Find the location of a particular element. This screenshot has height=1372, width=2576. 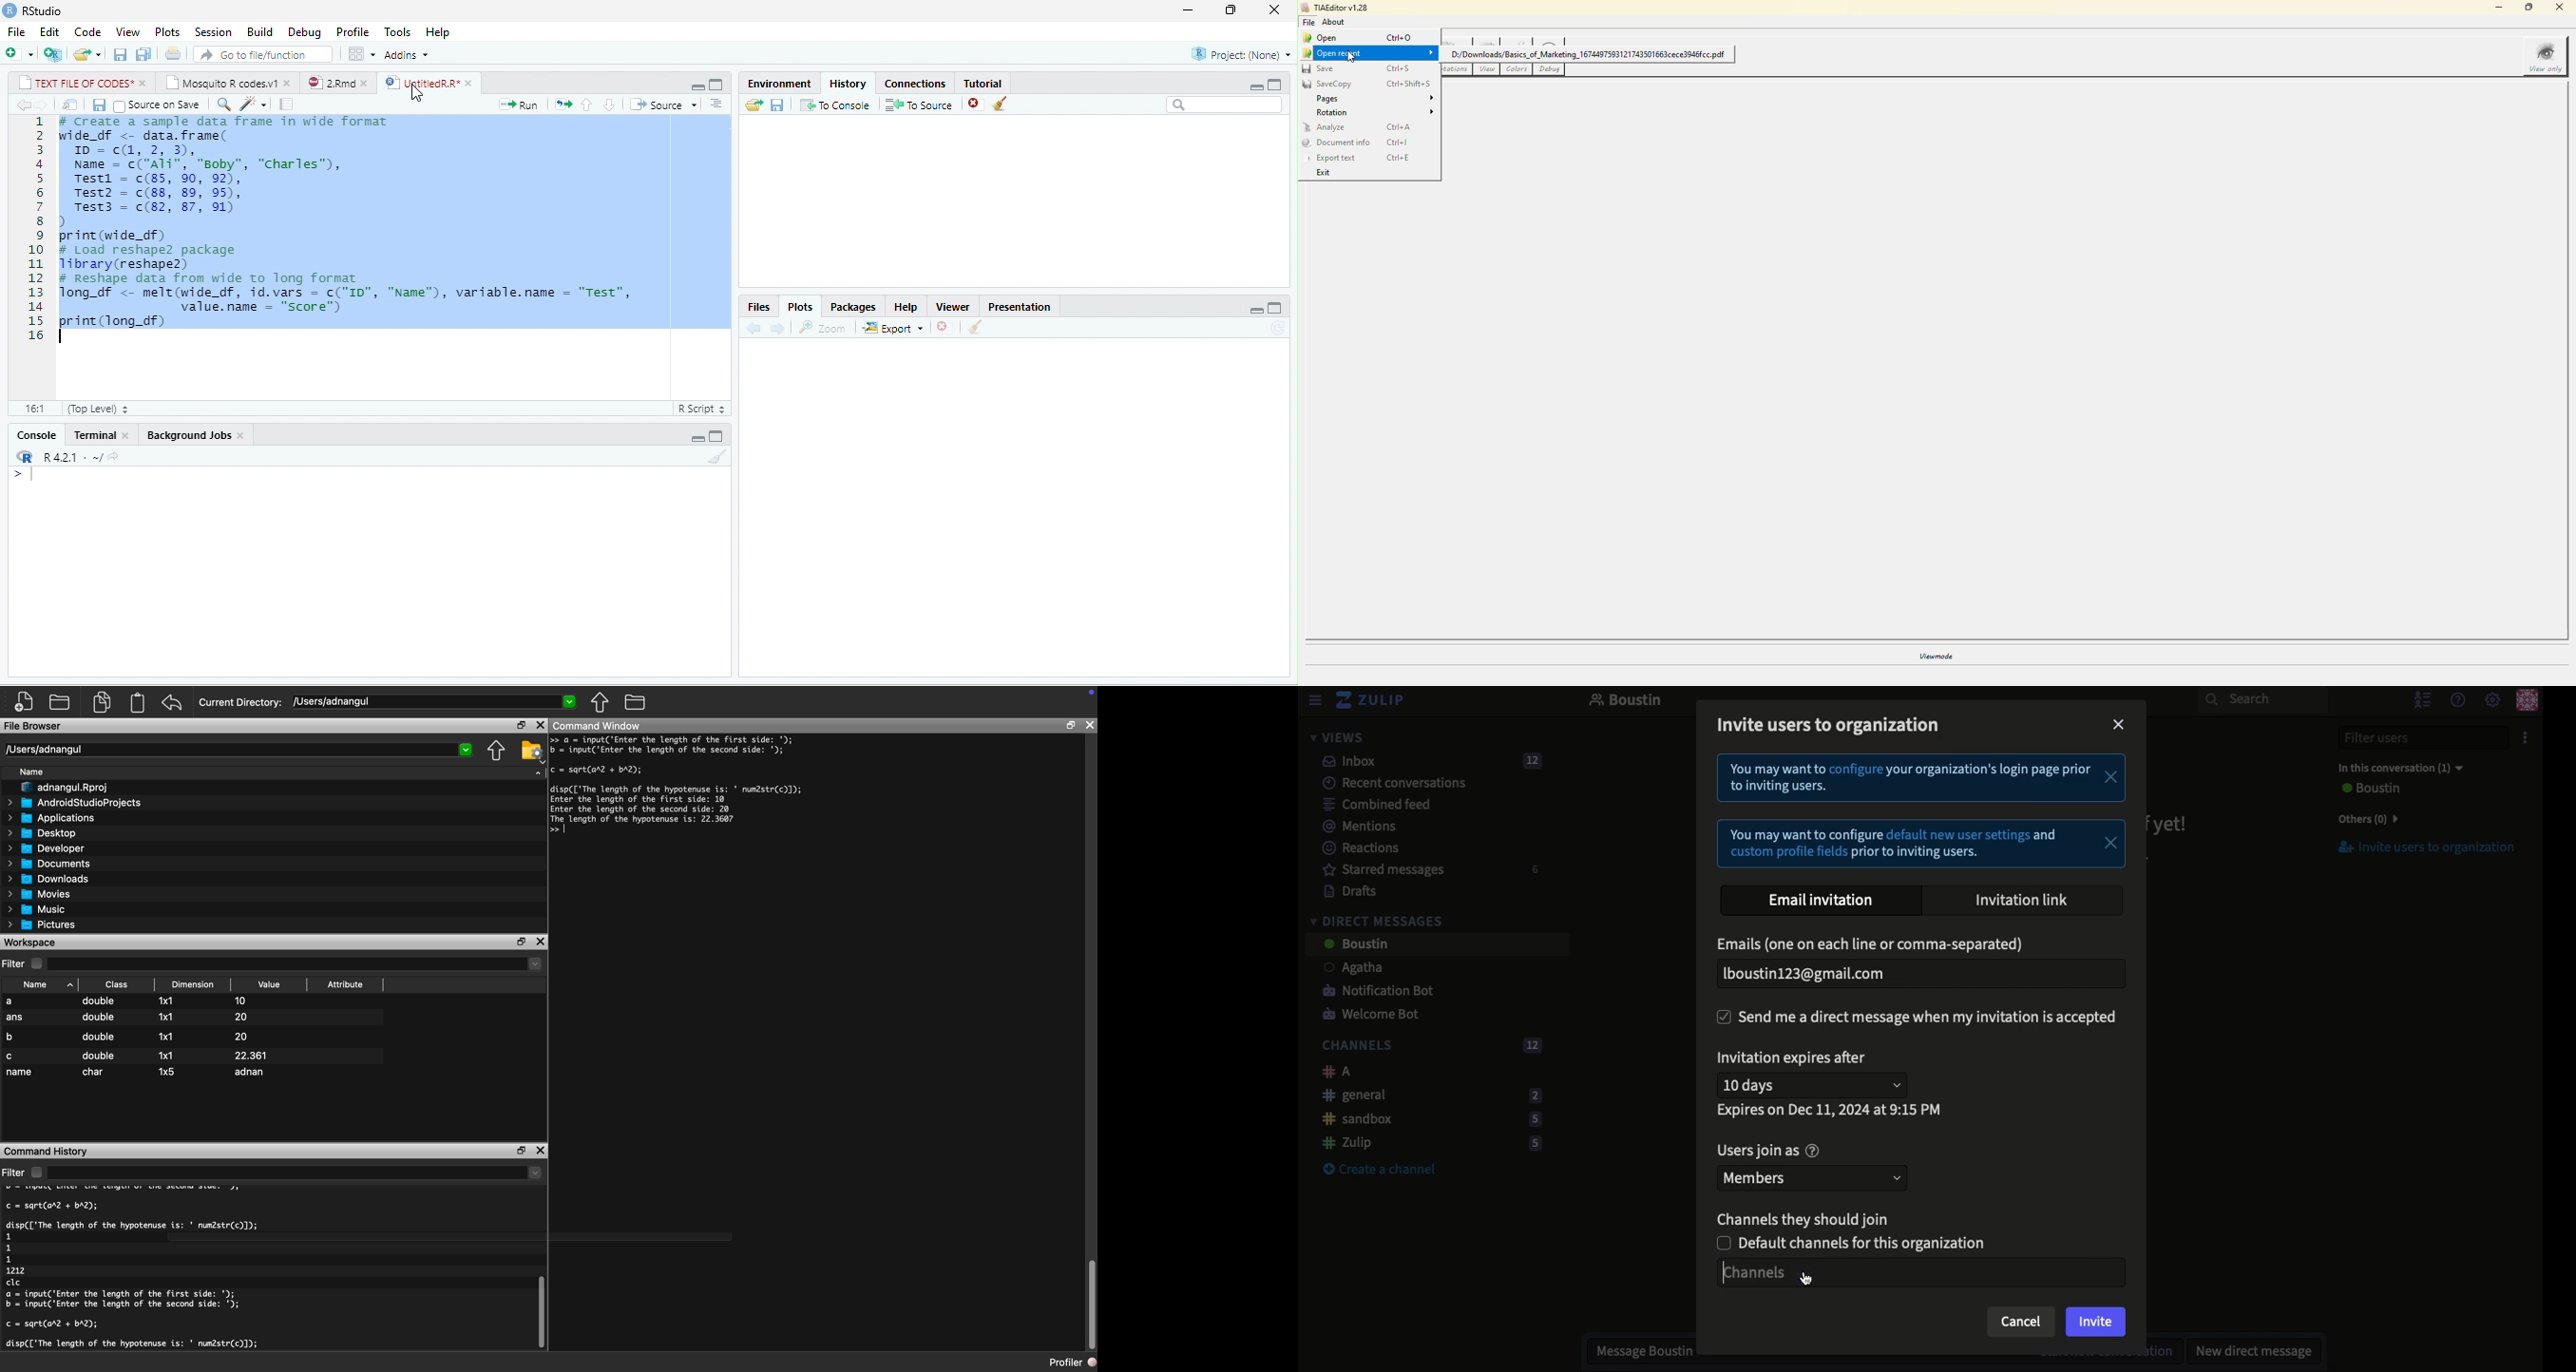

Email added is located at coordinates (1916, 974).